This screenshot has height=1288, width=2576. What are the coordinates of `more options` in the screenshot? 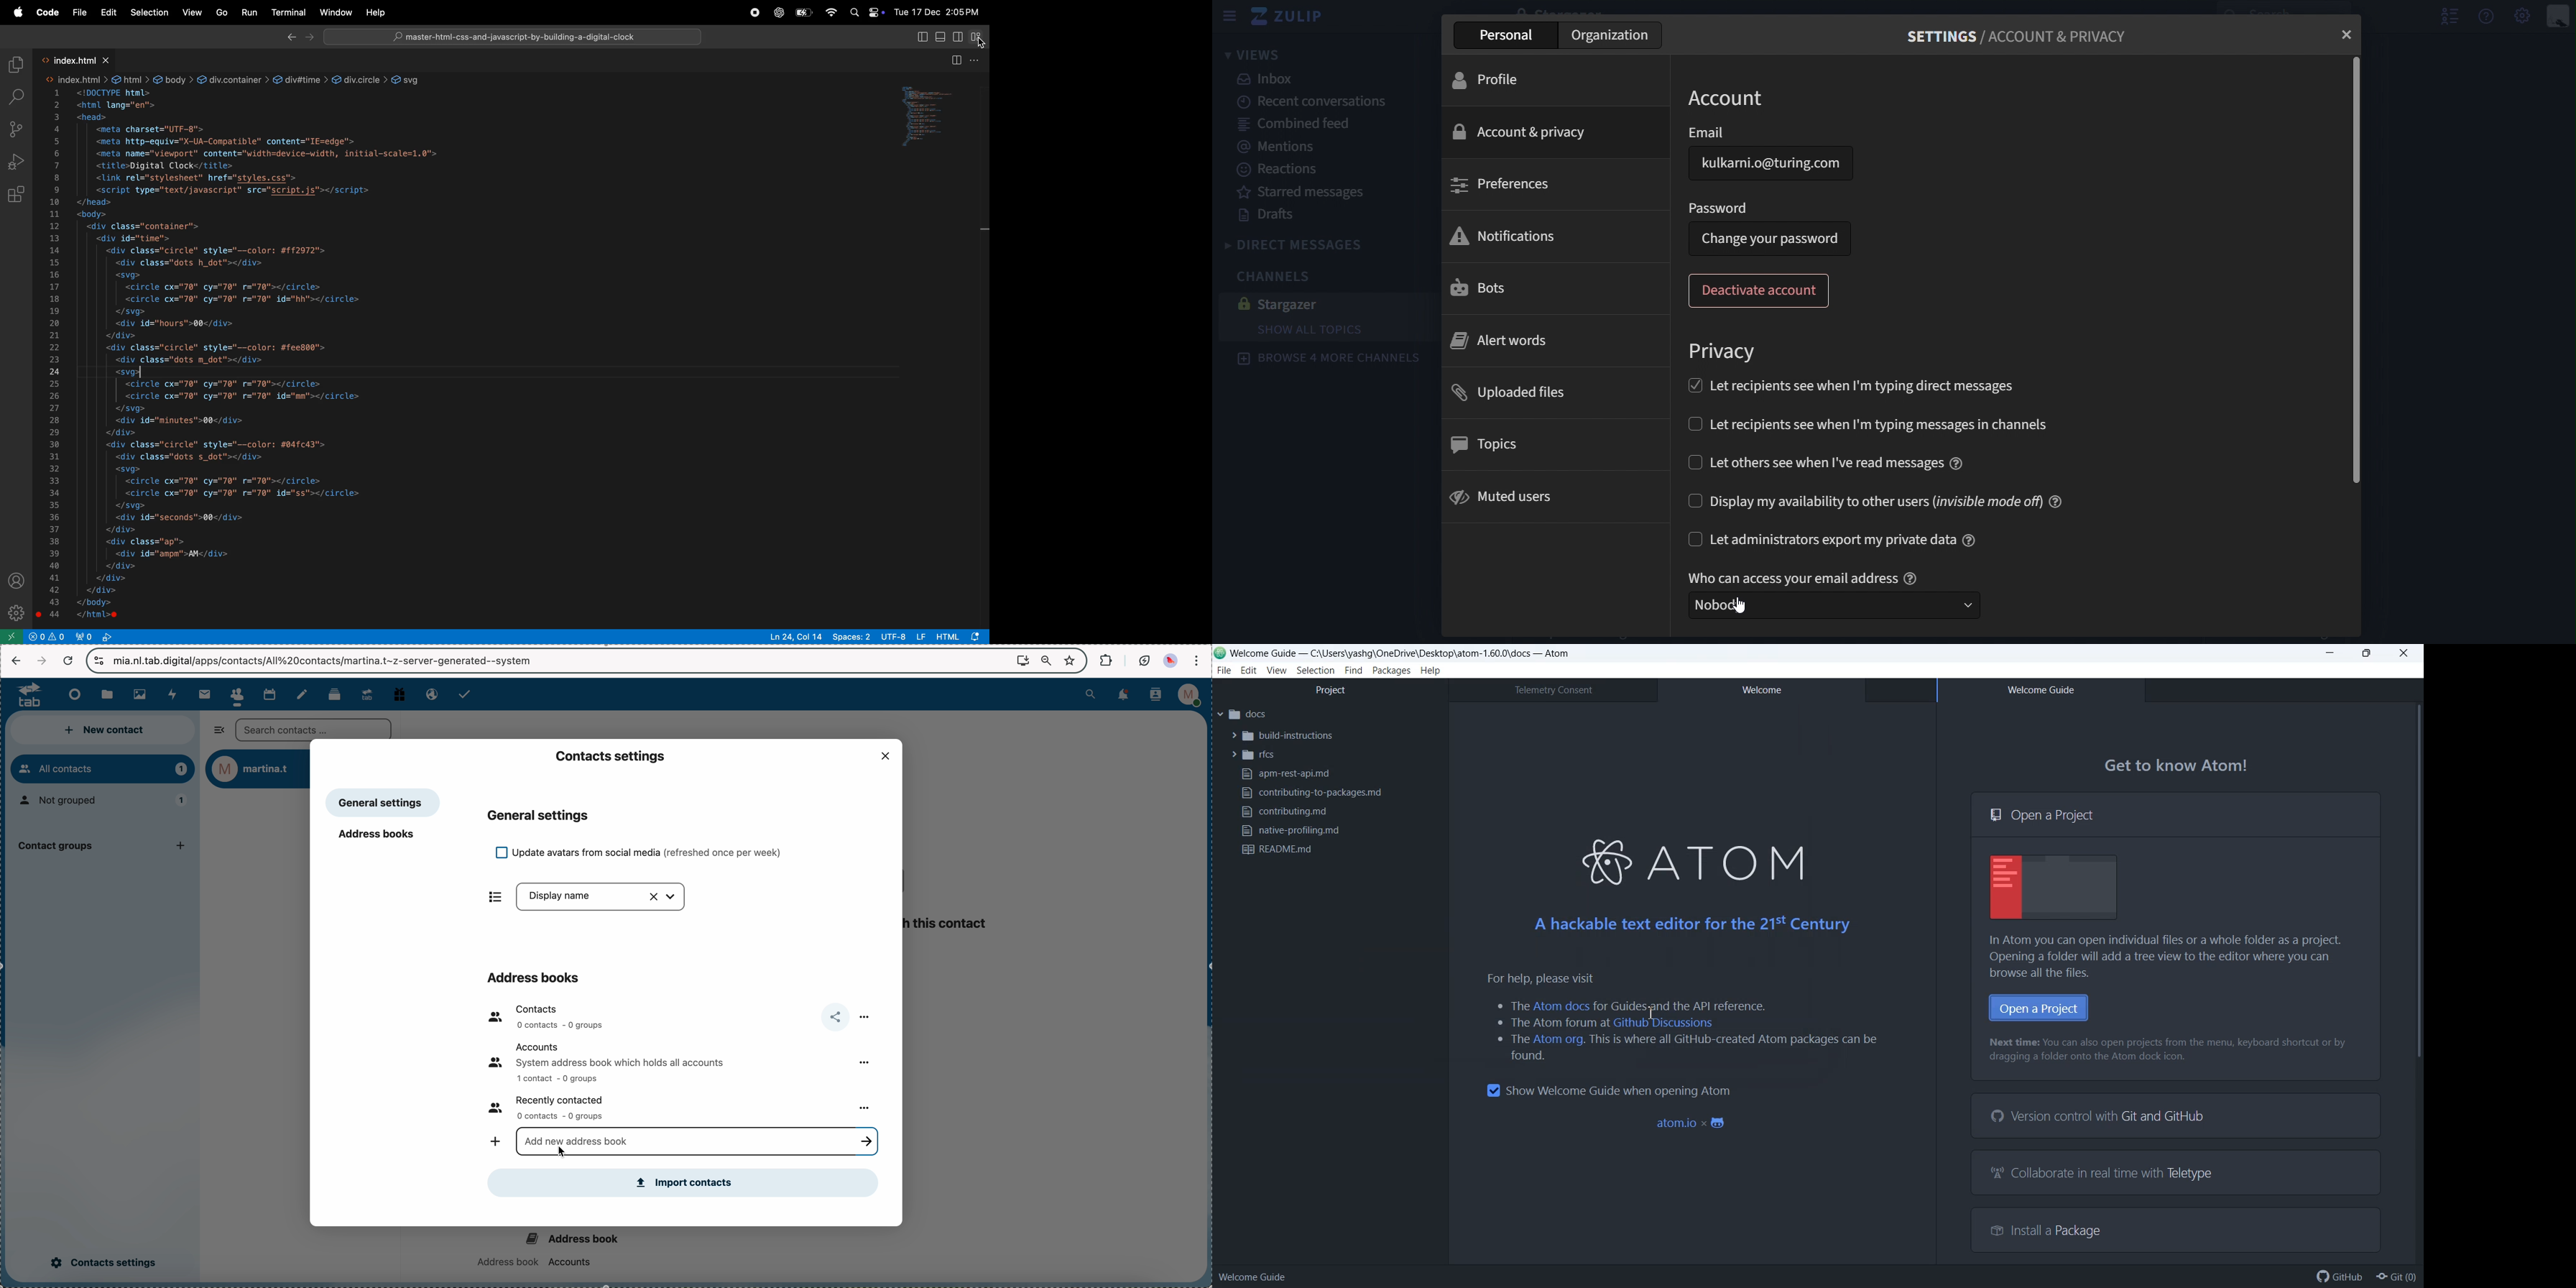 It's located at (867, 1015).